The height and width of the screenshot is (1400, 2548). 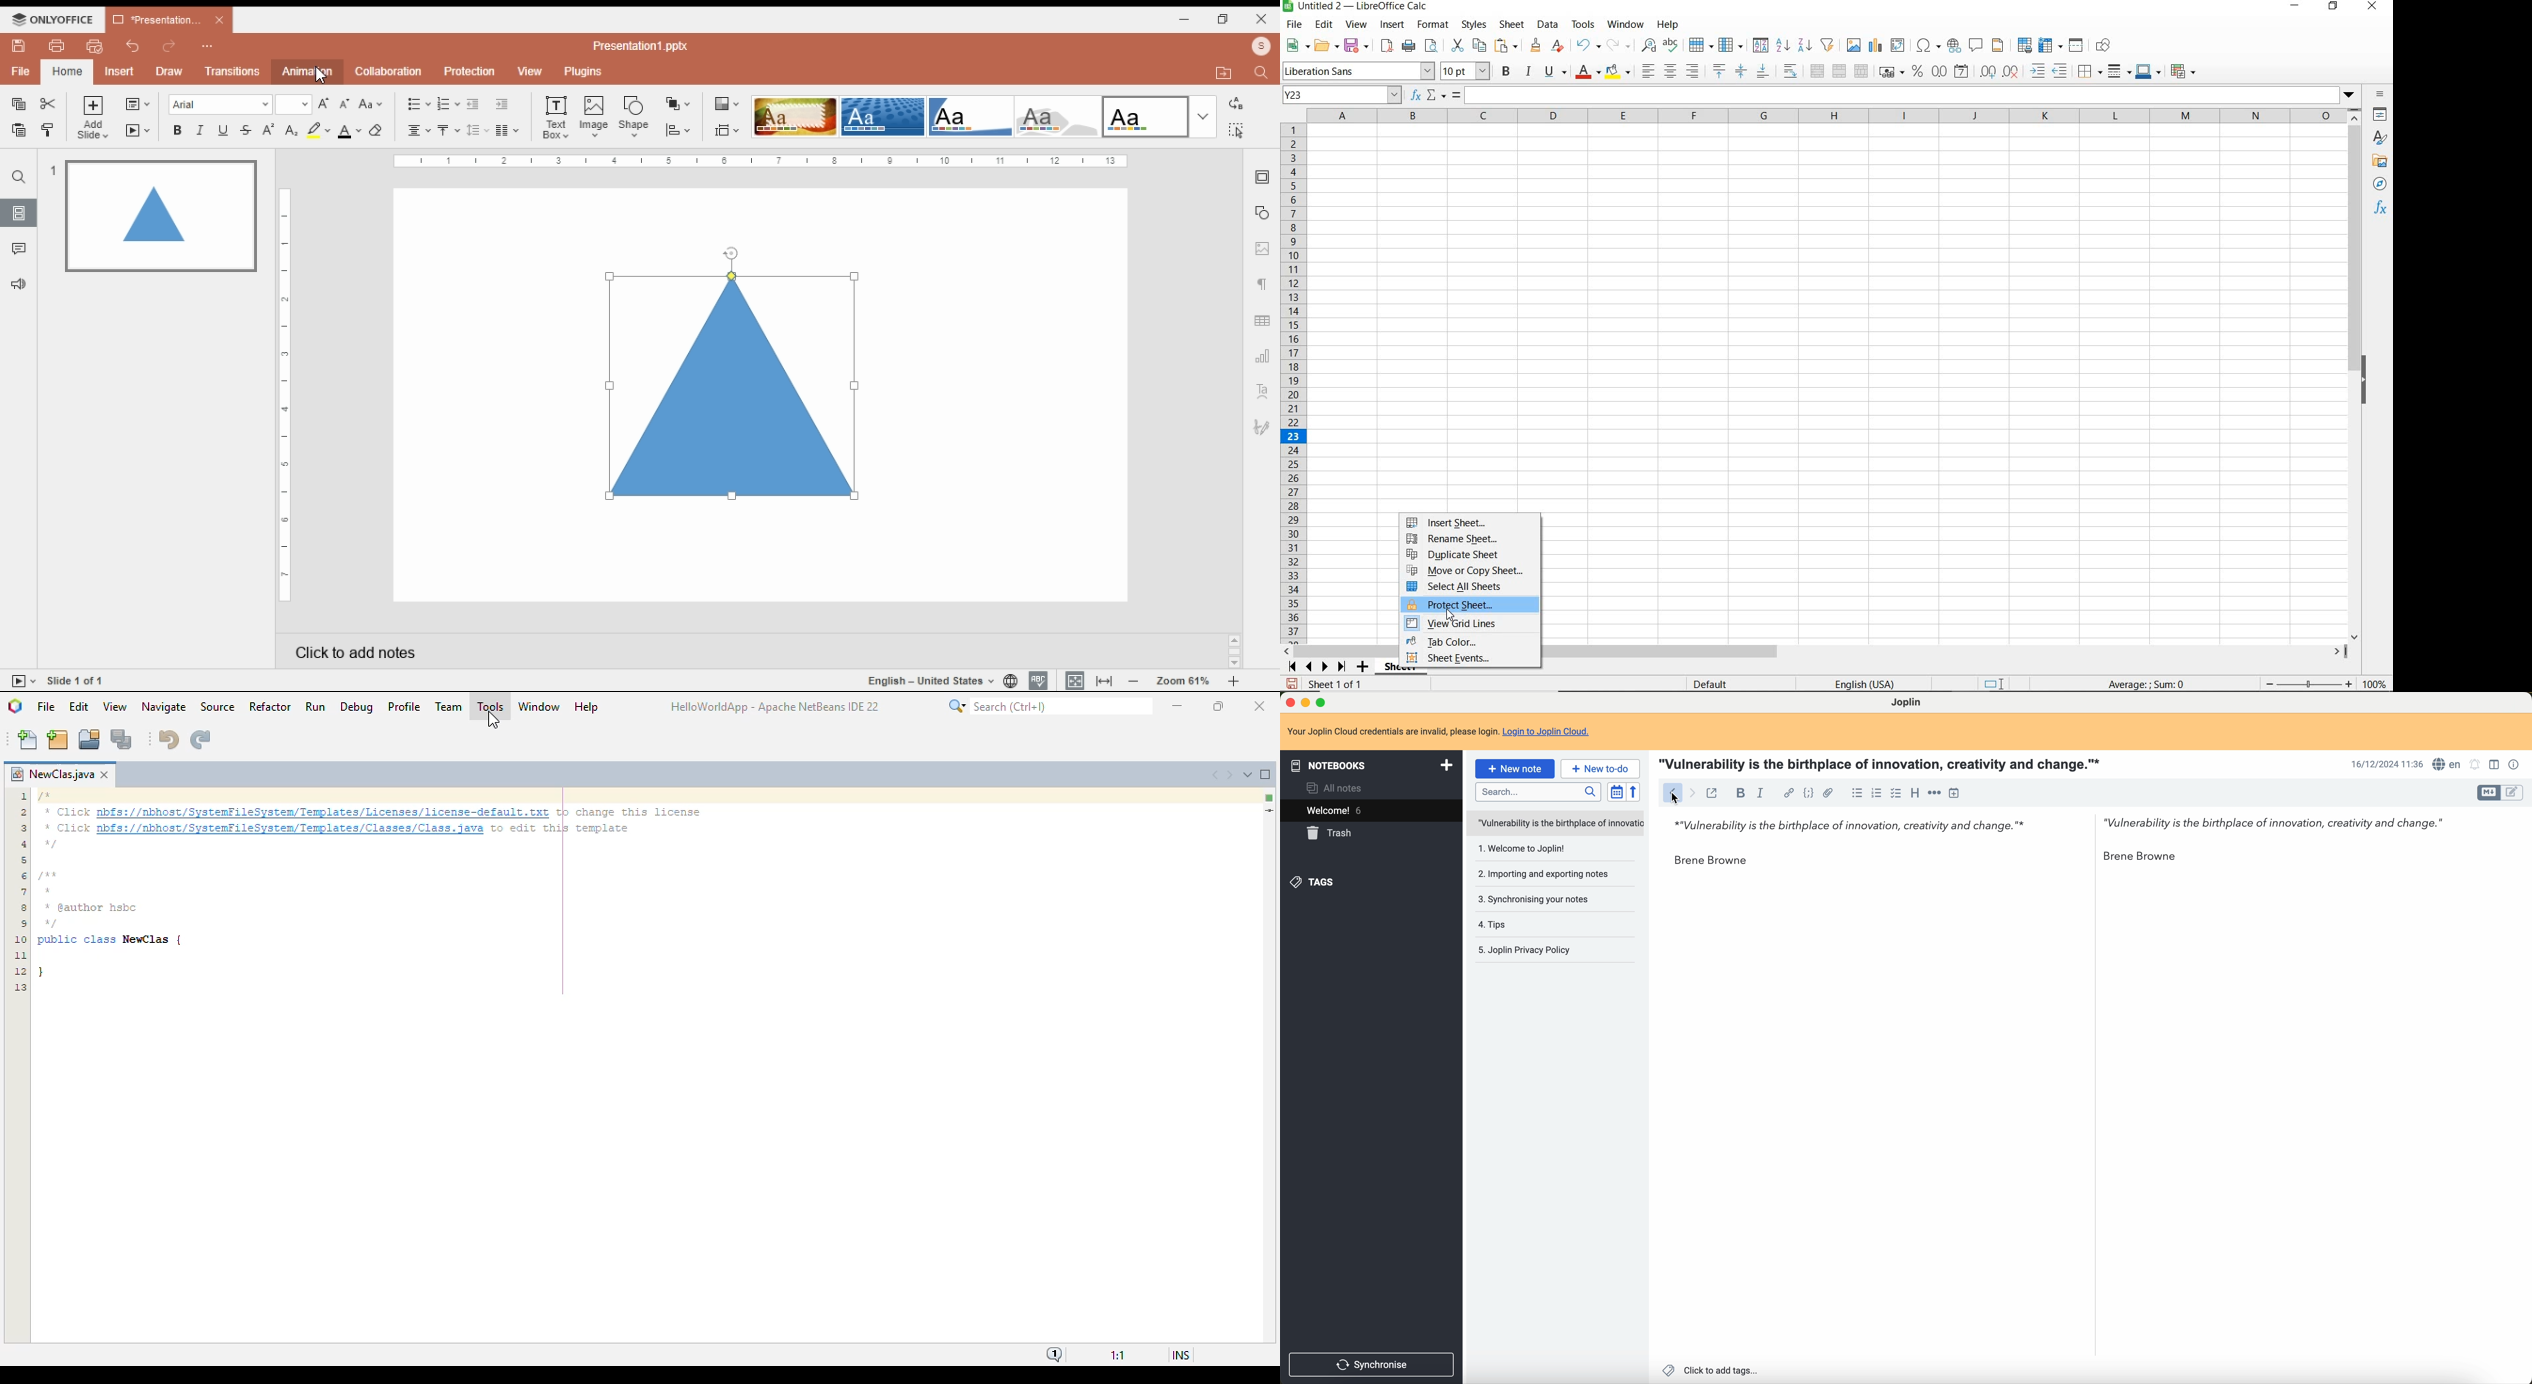 I want to click on FILE, so click(x=1293, y=25).